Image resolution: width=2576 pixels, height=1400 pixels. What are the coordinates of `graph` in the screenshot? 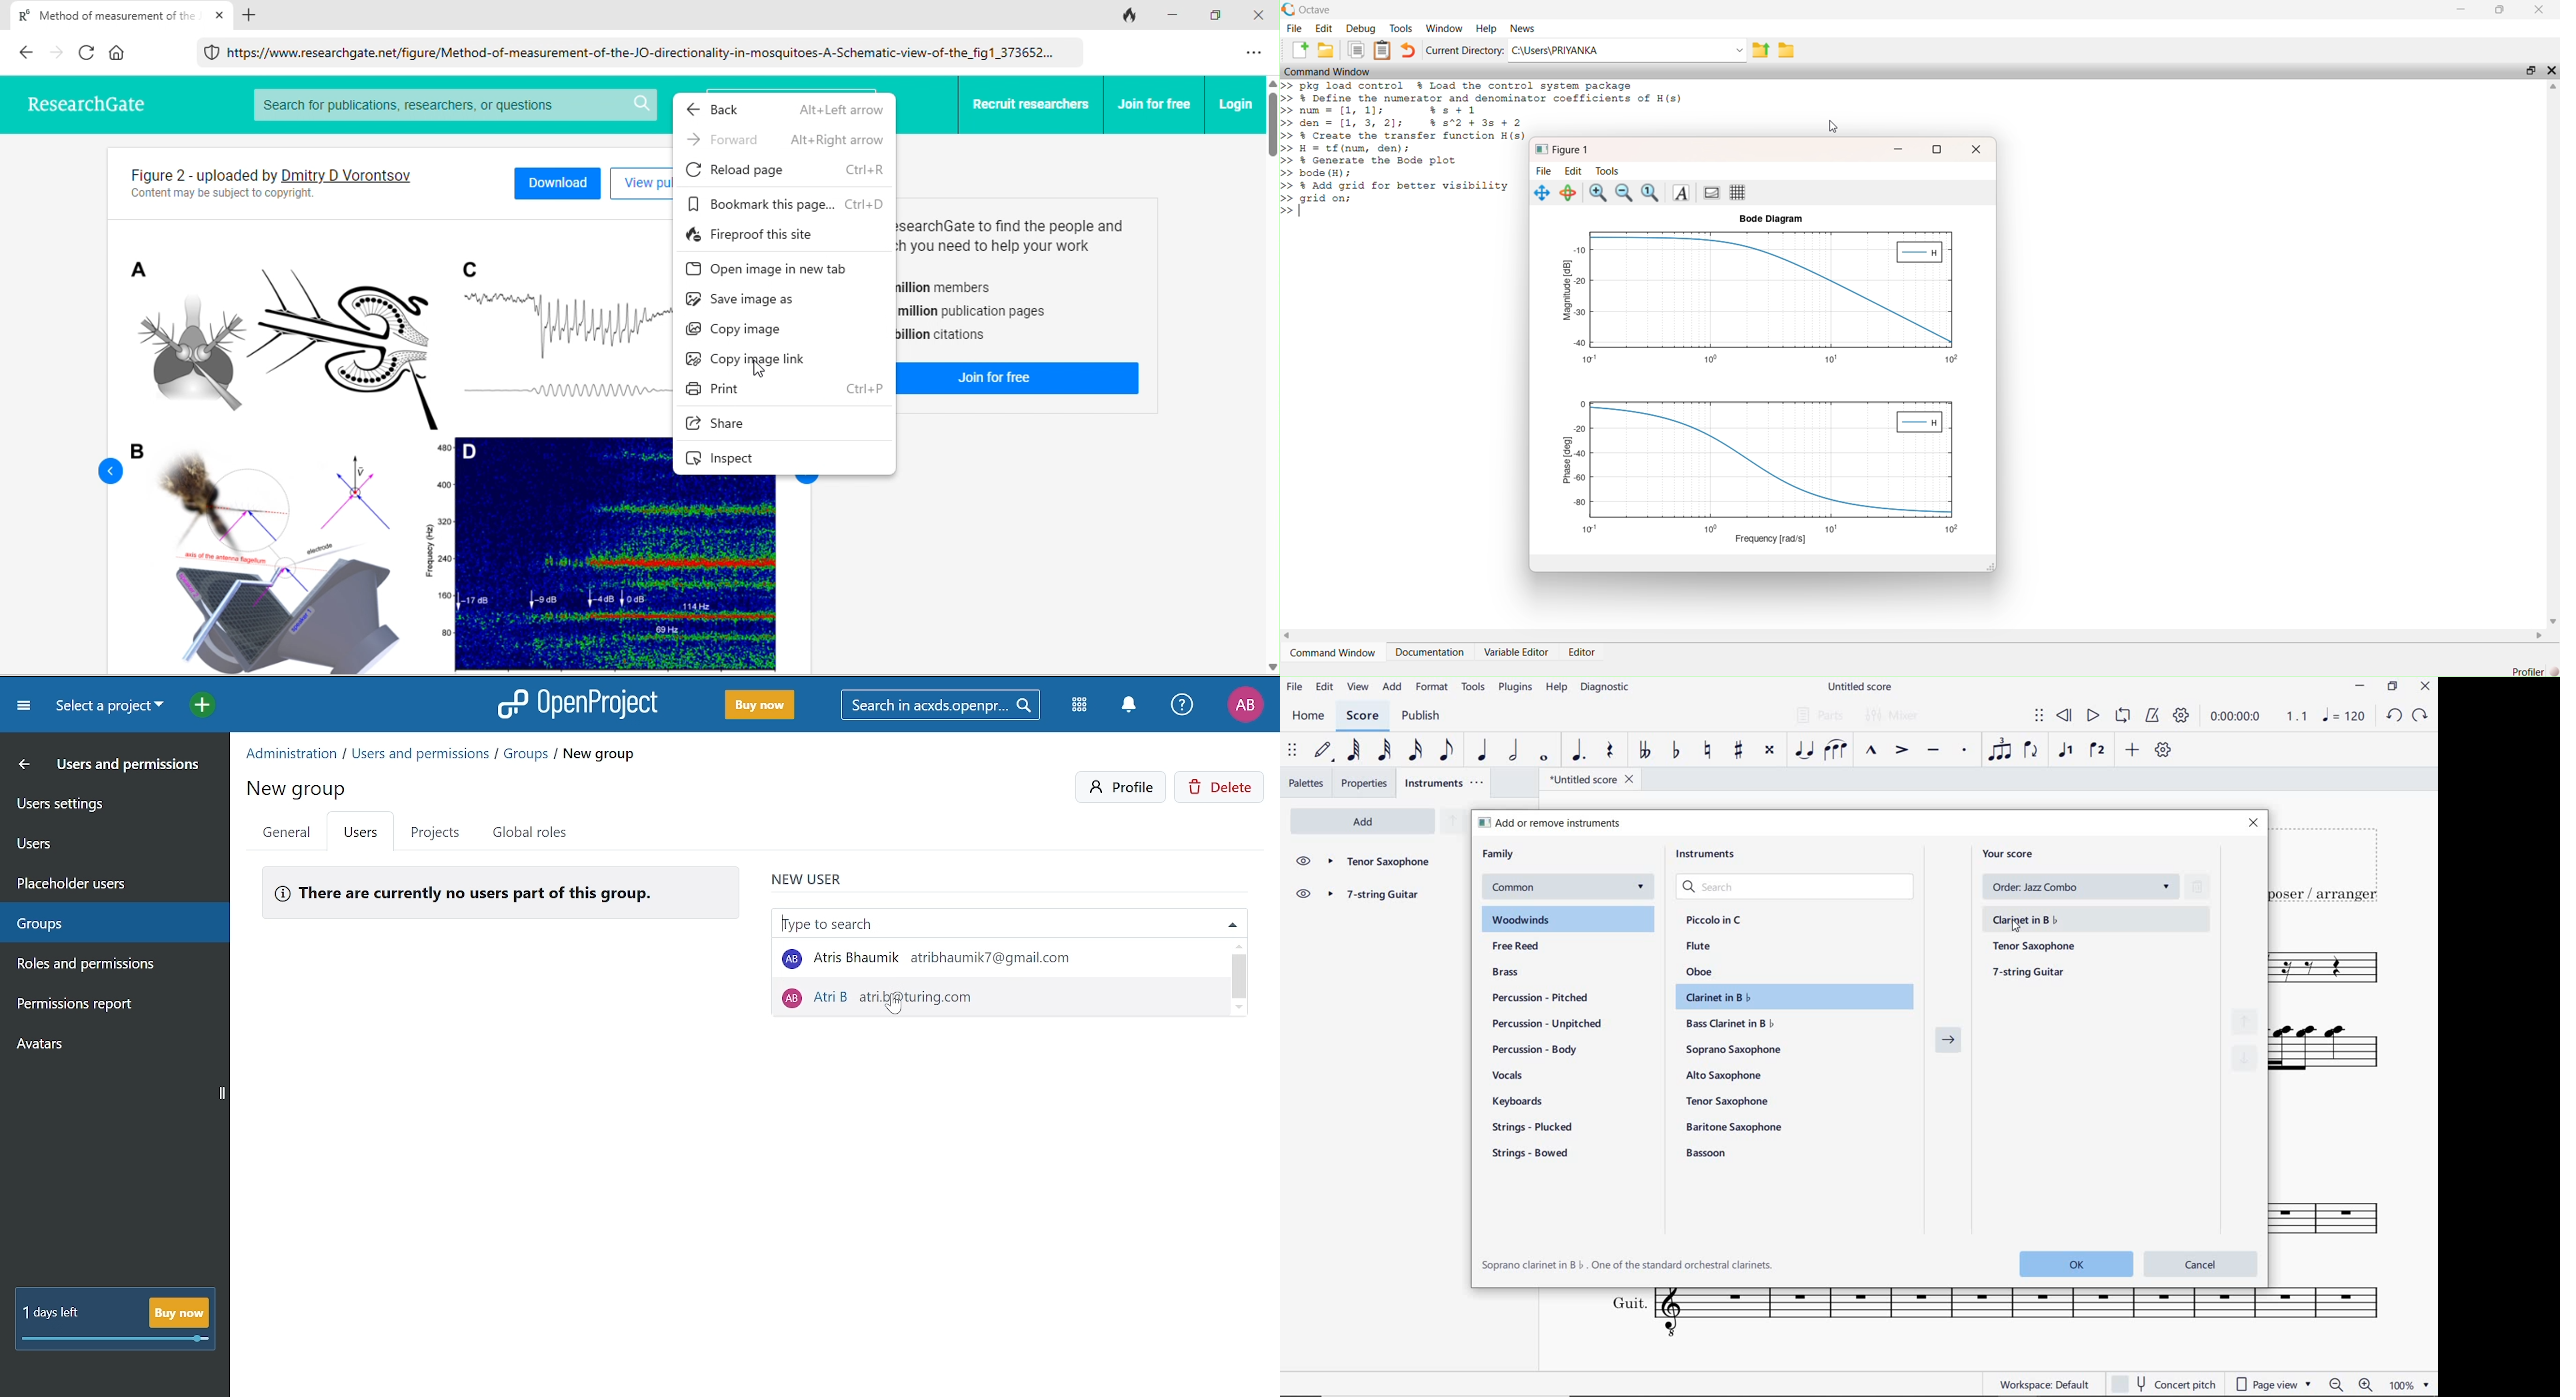 It's located at (1770, 297).